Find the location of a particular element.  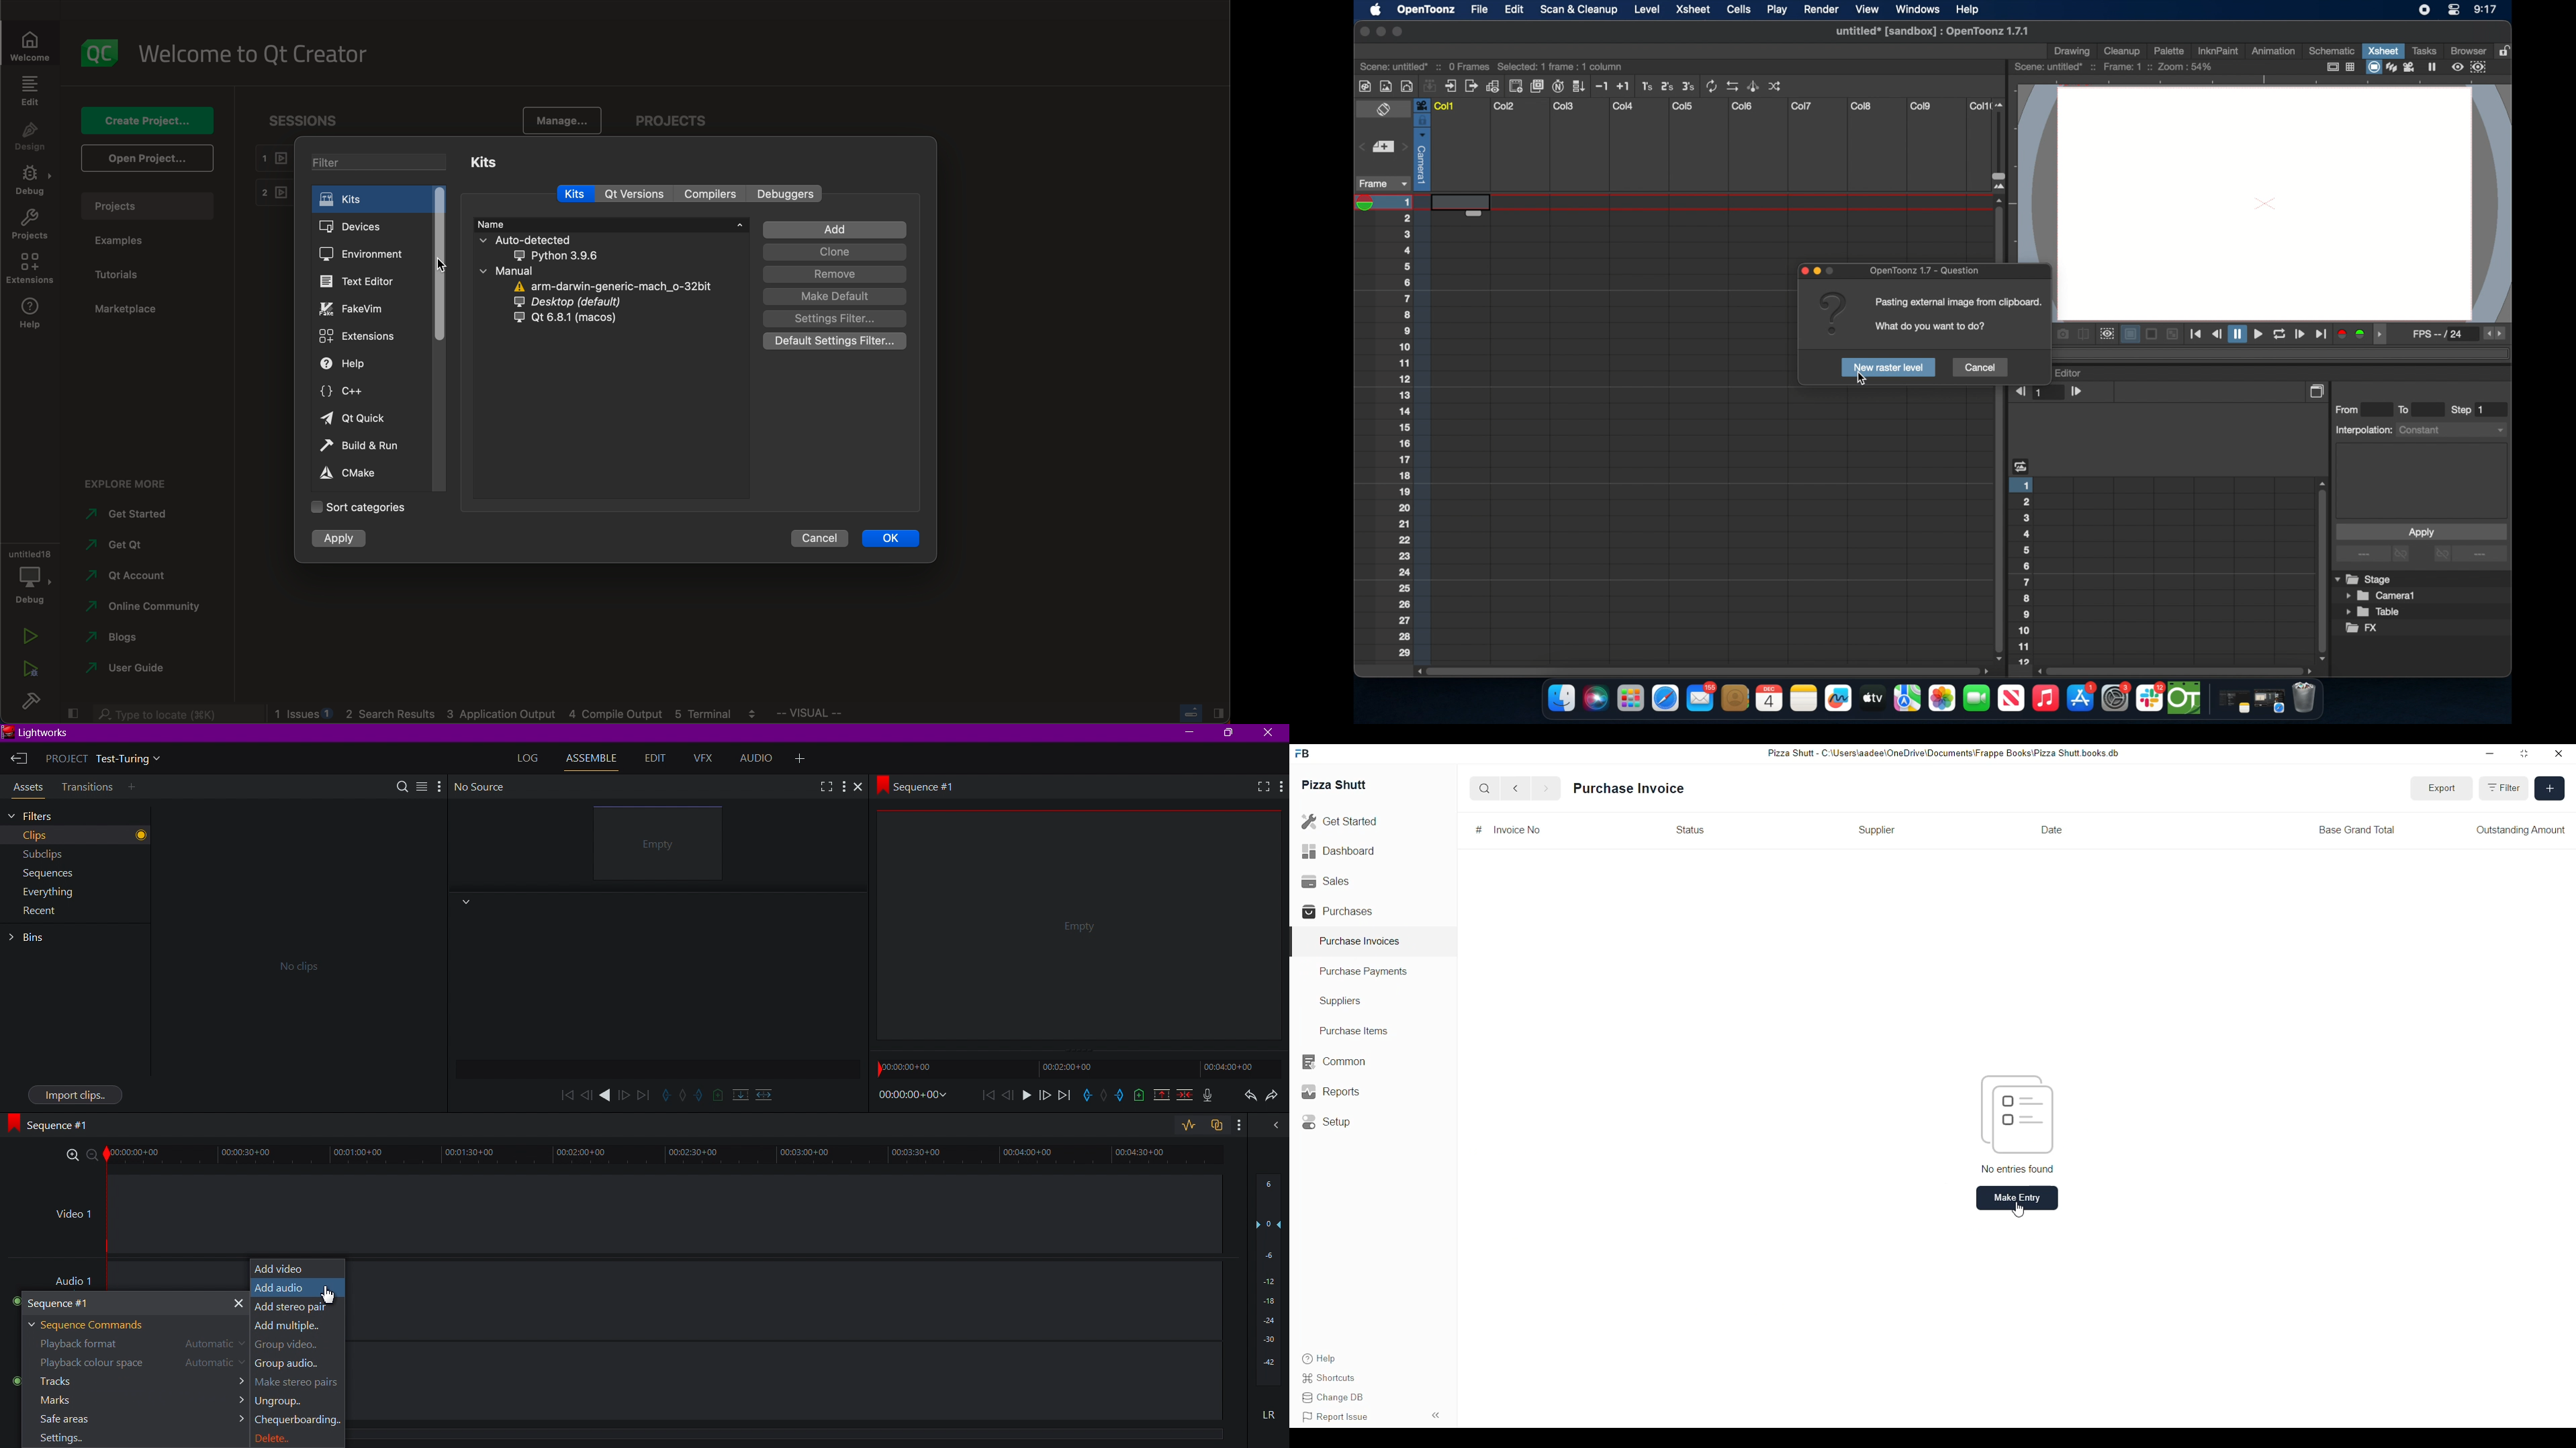

back is located at coordinates (1519, 788).